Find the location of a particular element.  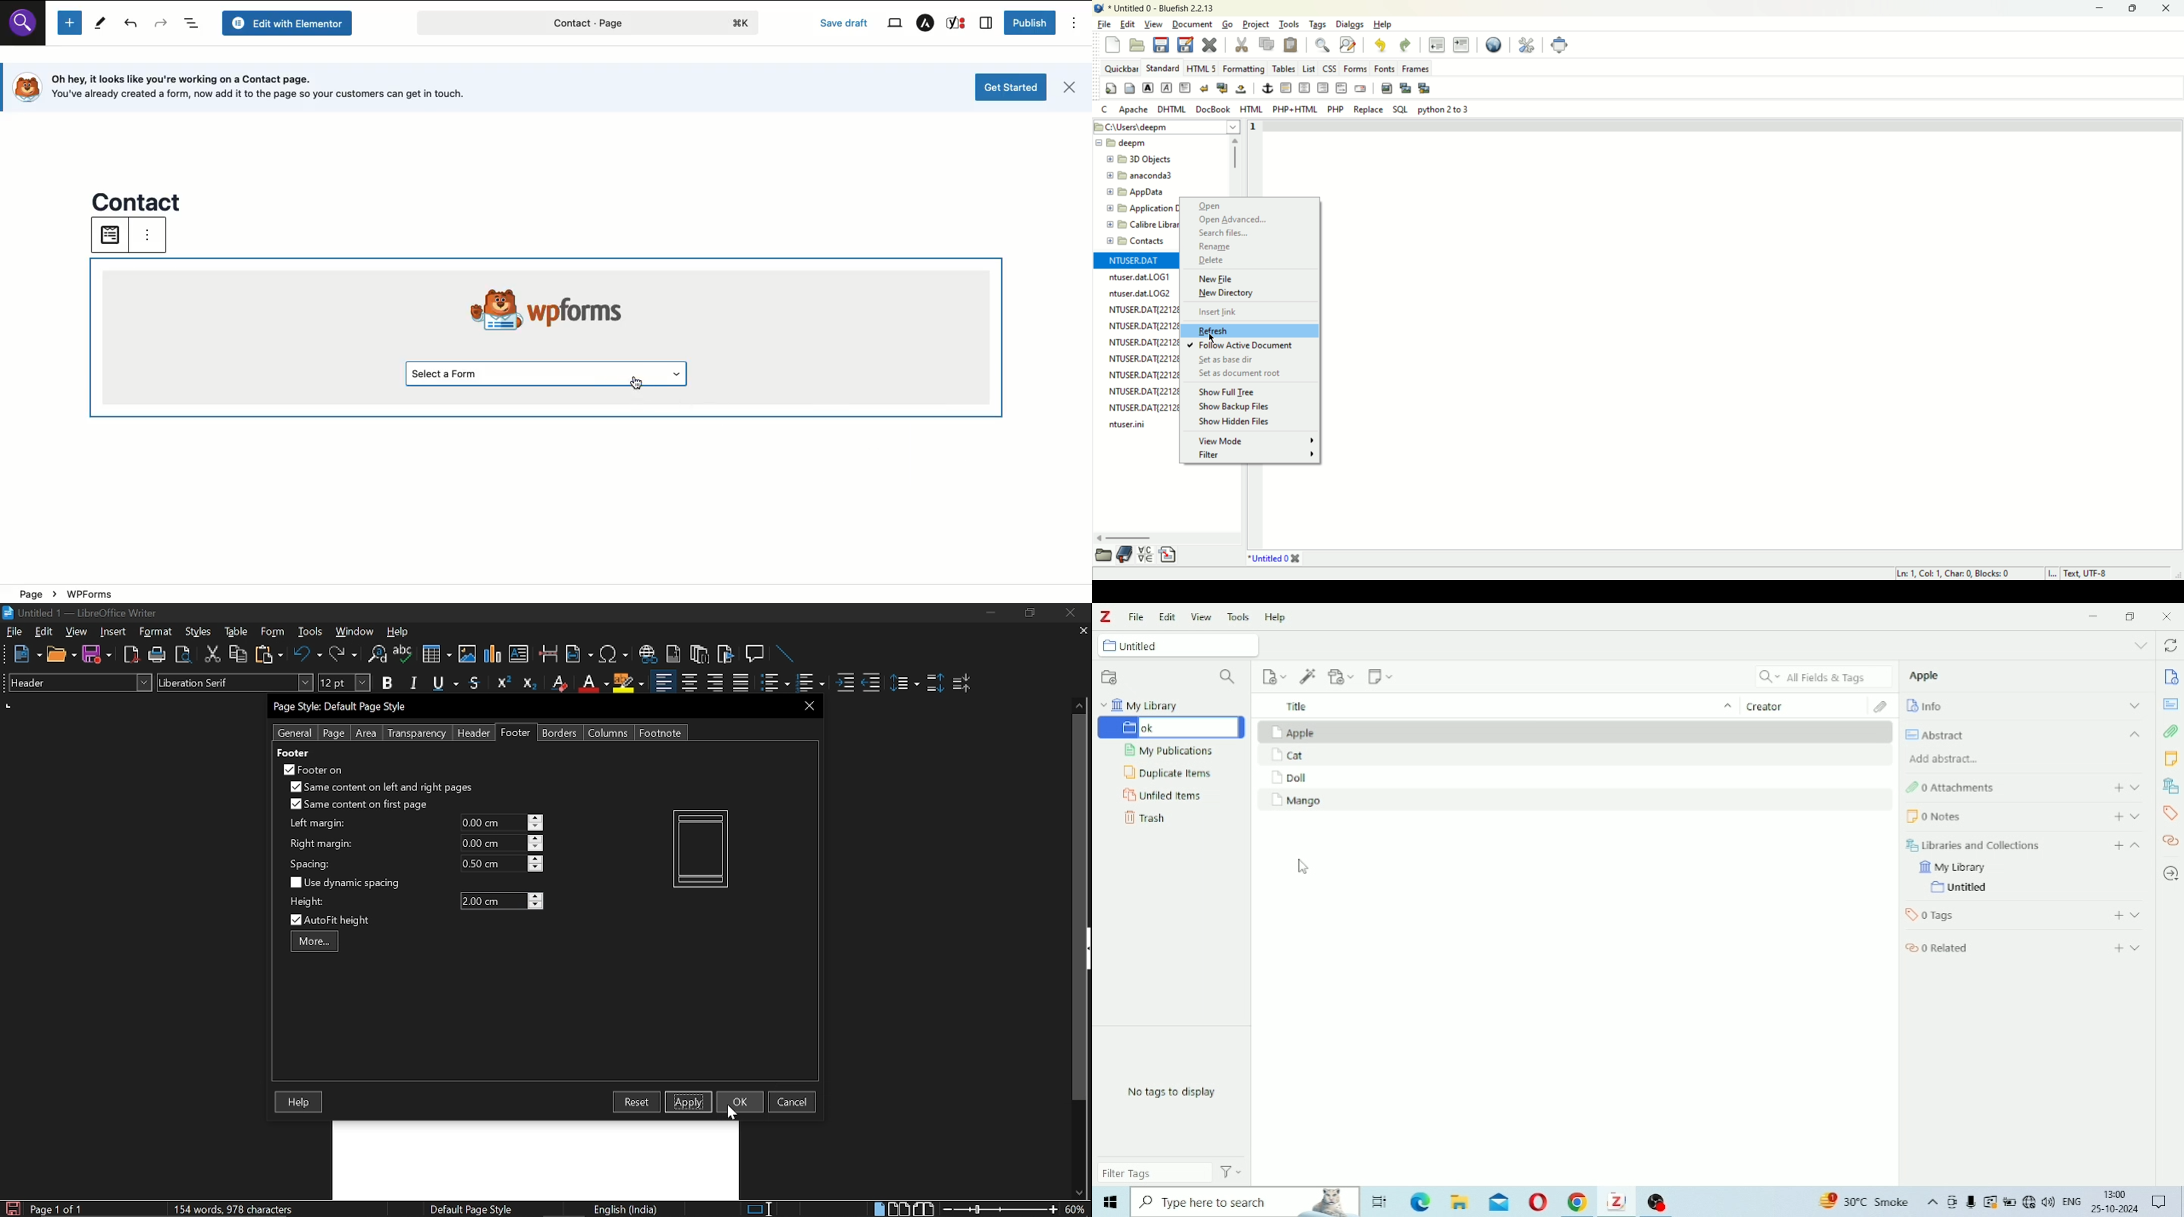

View is located at coordinates (893, 22).